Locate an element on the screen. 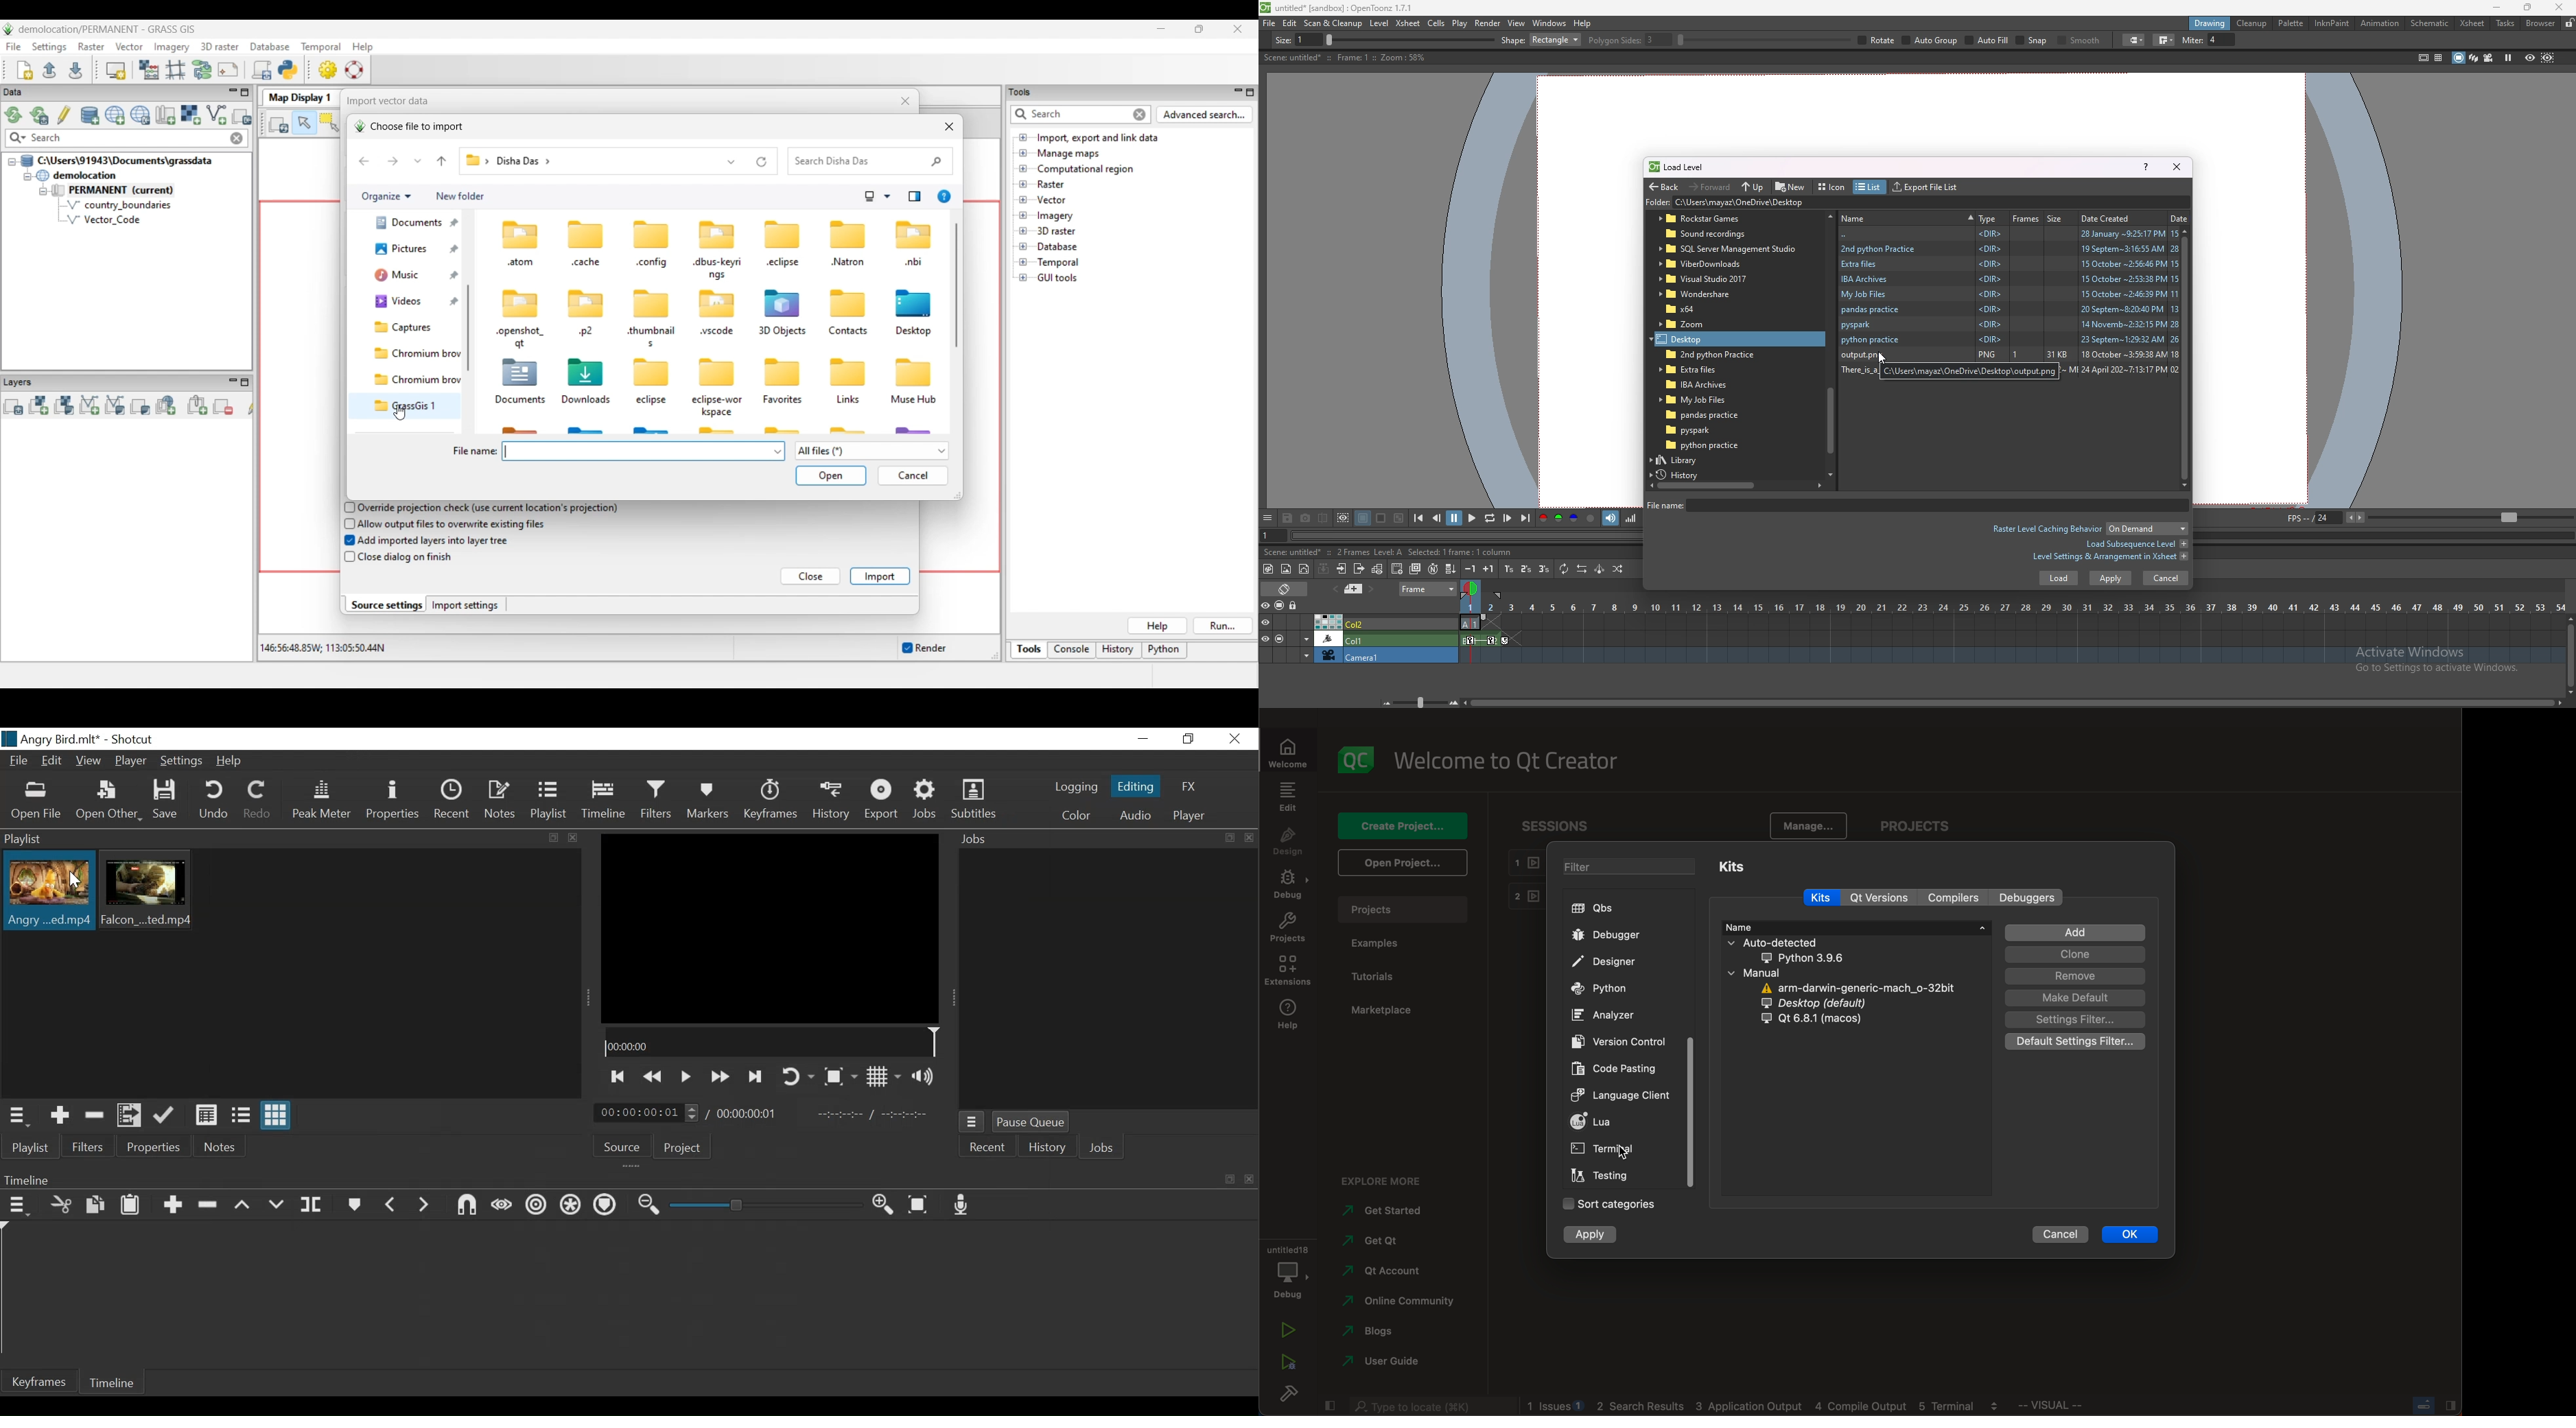 The height and width of the screenshot is (1428, 2576). Properties is located at coordinates (394, 800).